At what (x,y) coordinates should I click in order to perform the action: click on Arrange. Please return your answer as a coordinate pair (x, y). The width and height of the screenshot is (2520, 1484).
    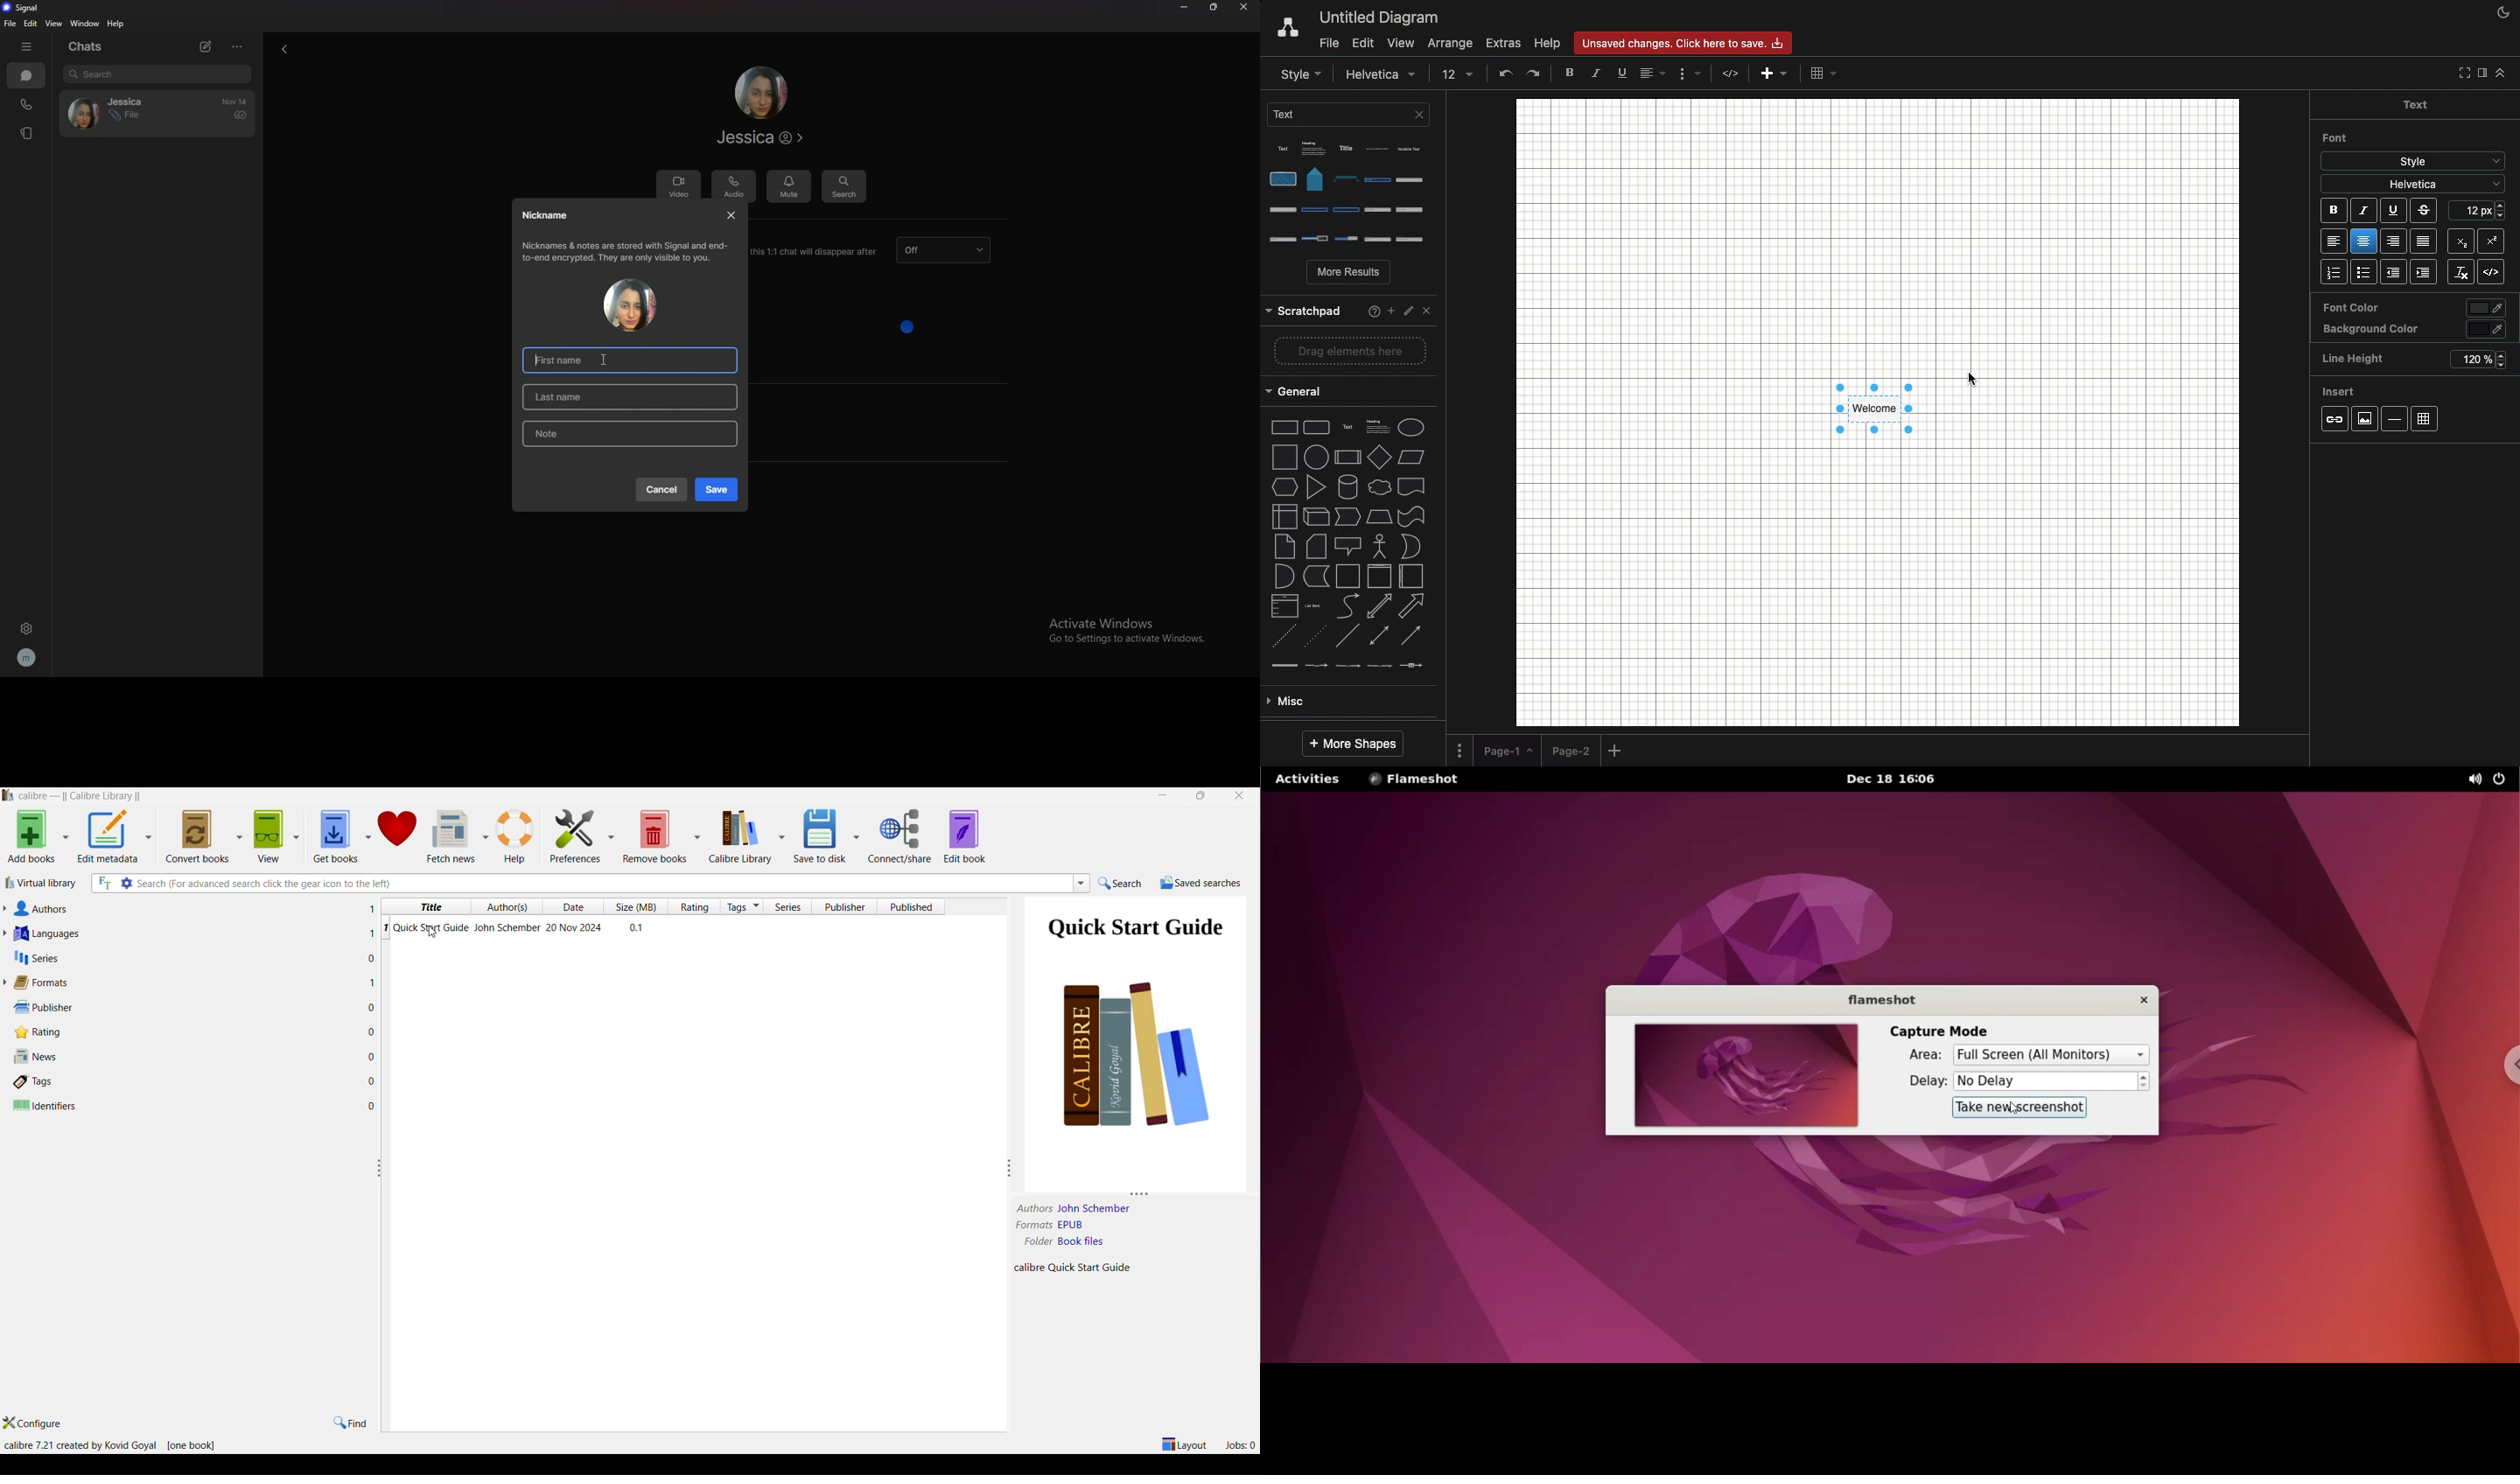
    Looking at the image, I should click on (1452, 42).